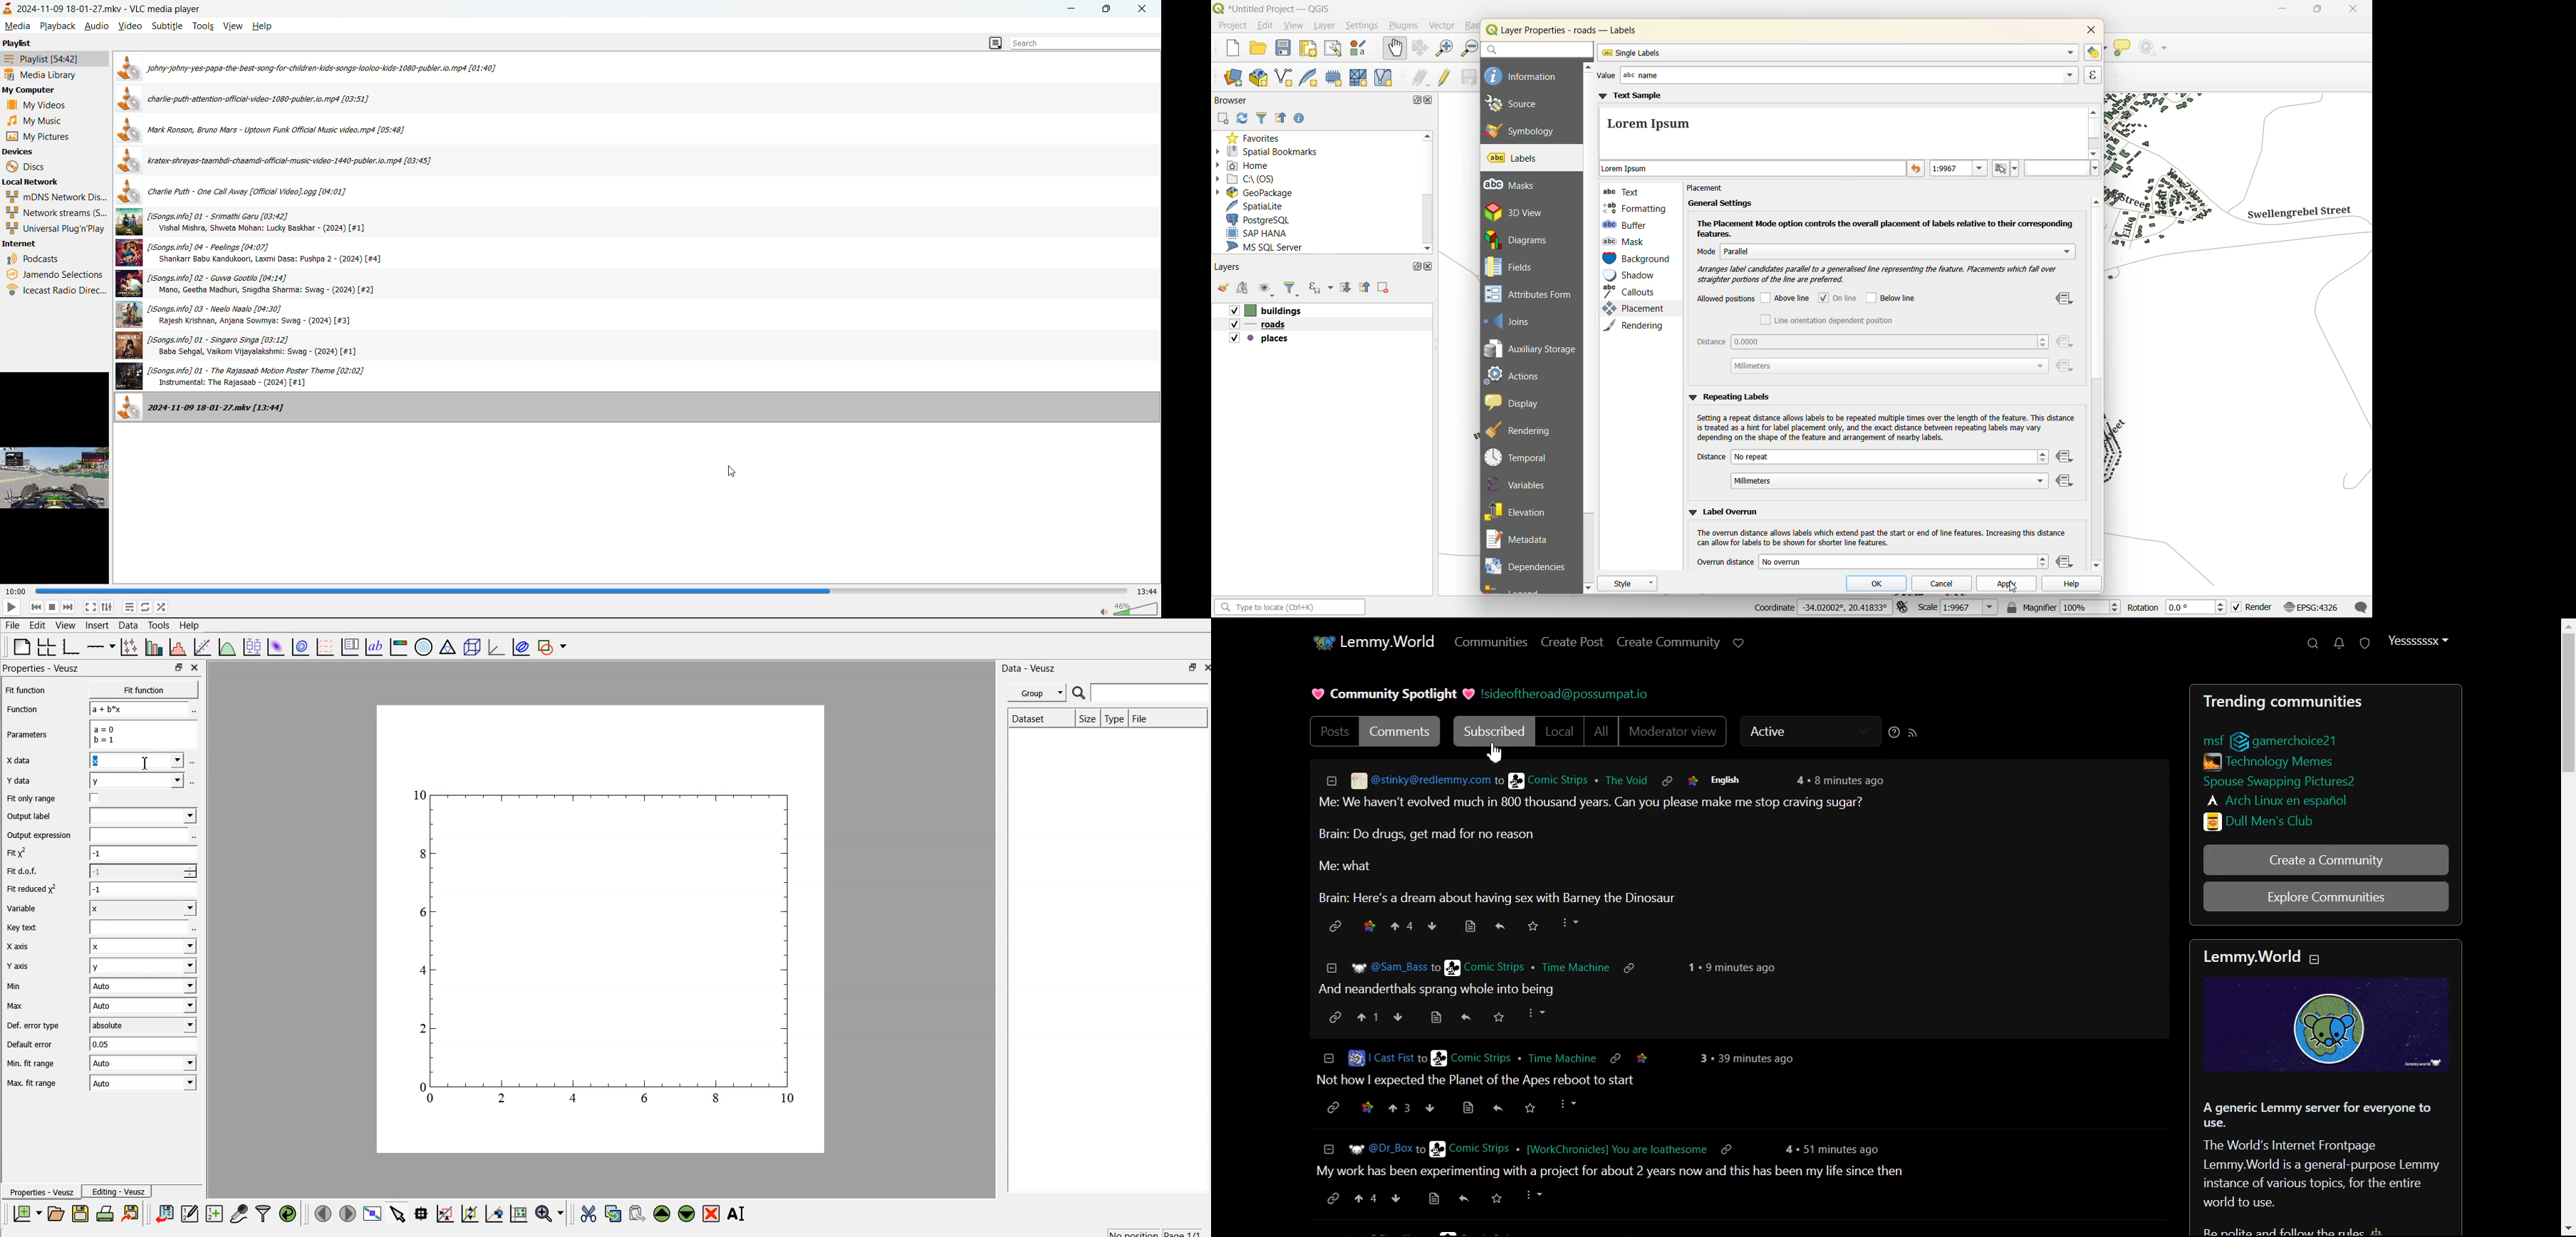 Image resolution: width=2576 pixels, height=1260 pixels. What do you see at coordinates (1499, 1109) in the screenshot?
I see `share` at bounding box center [1499, 1109].